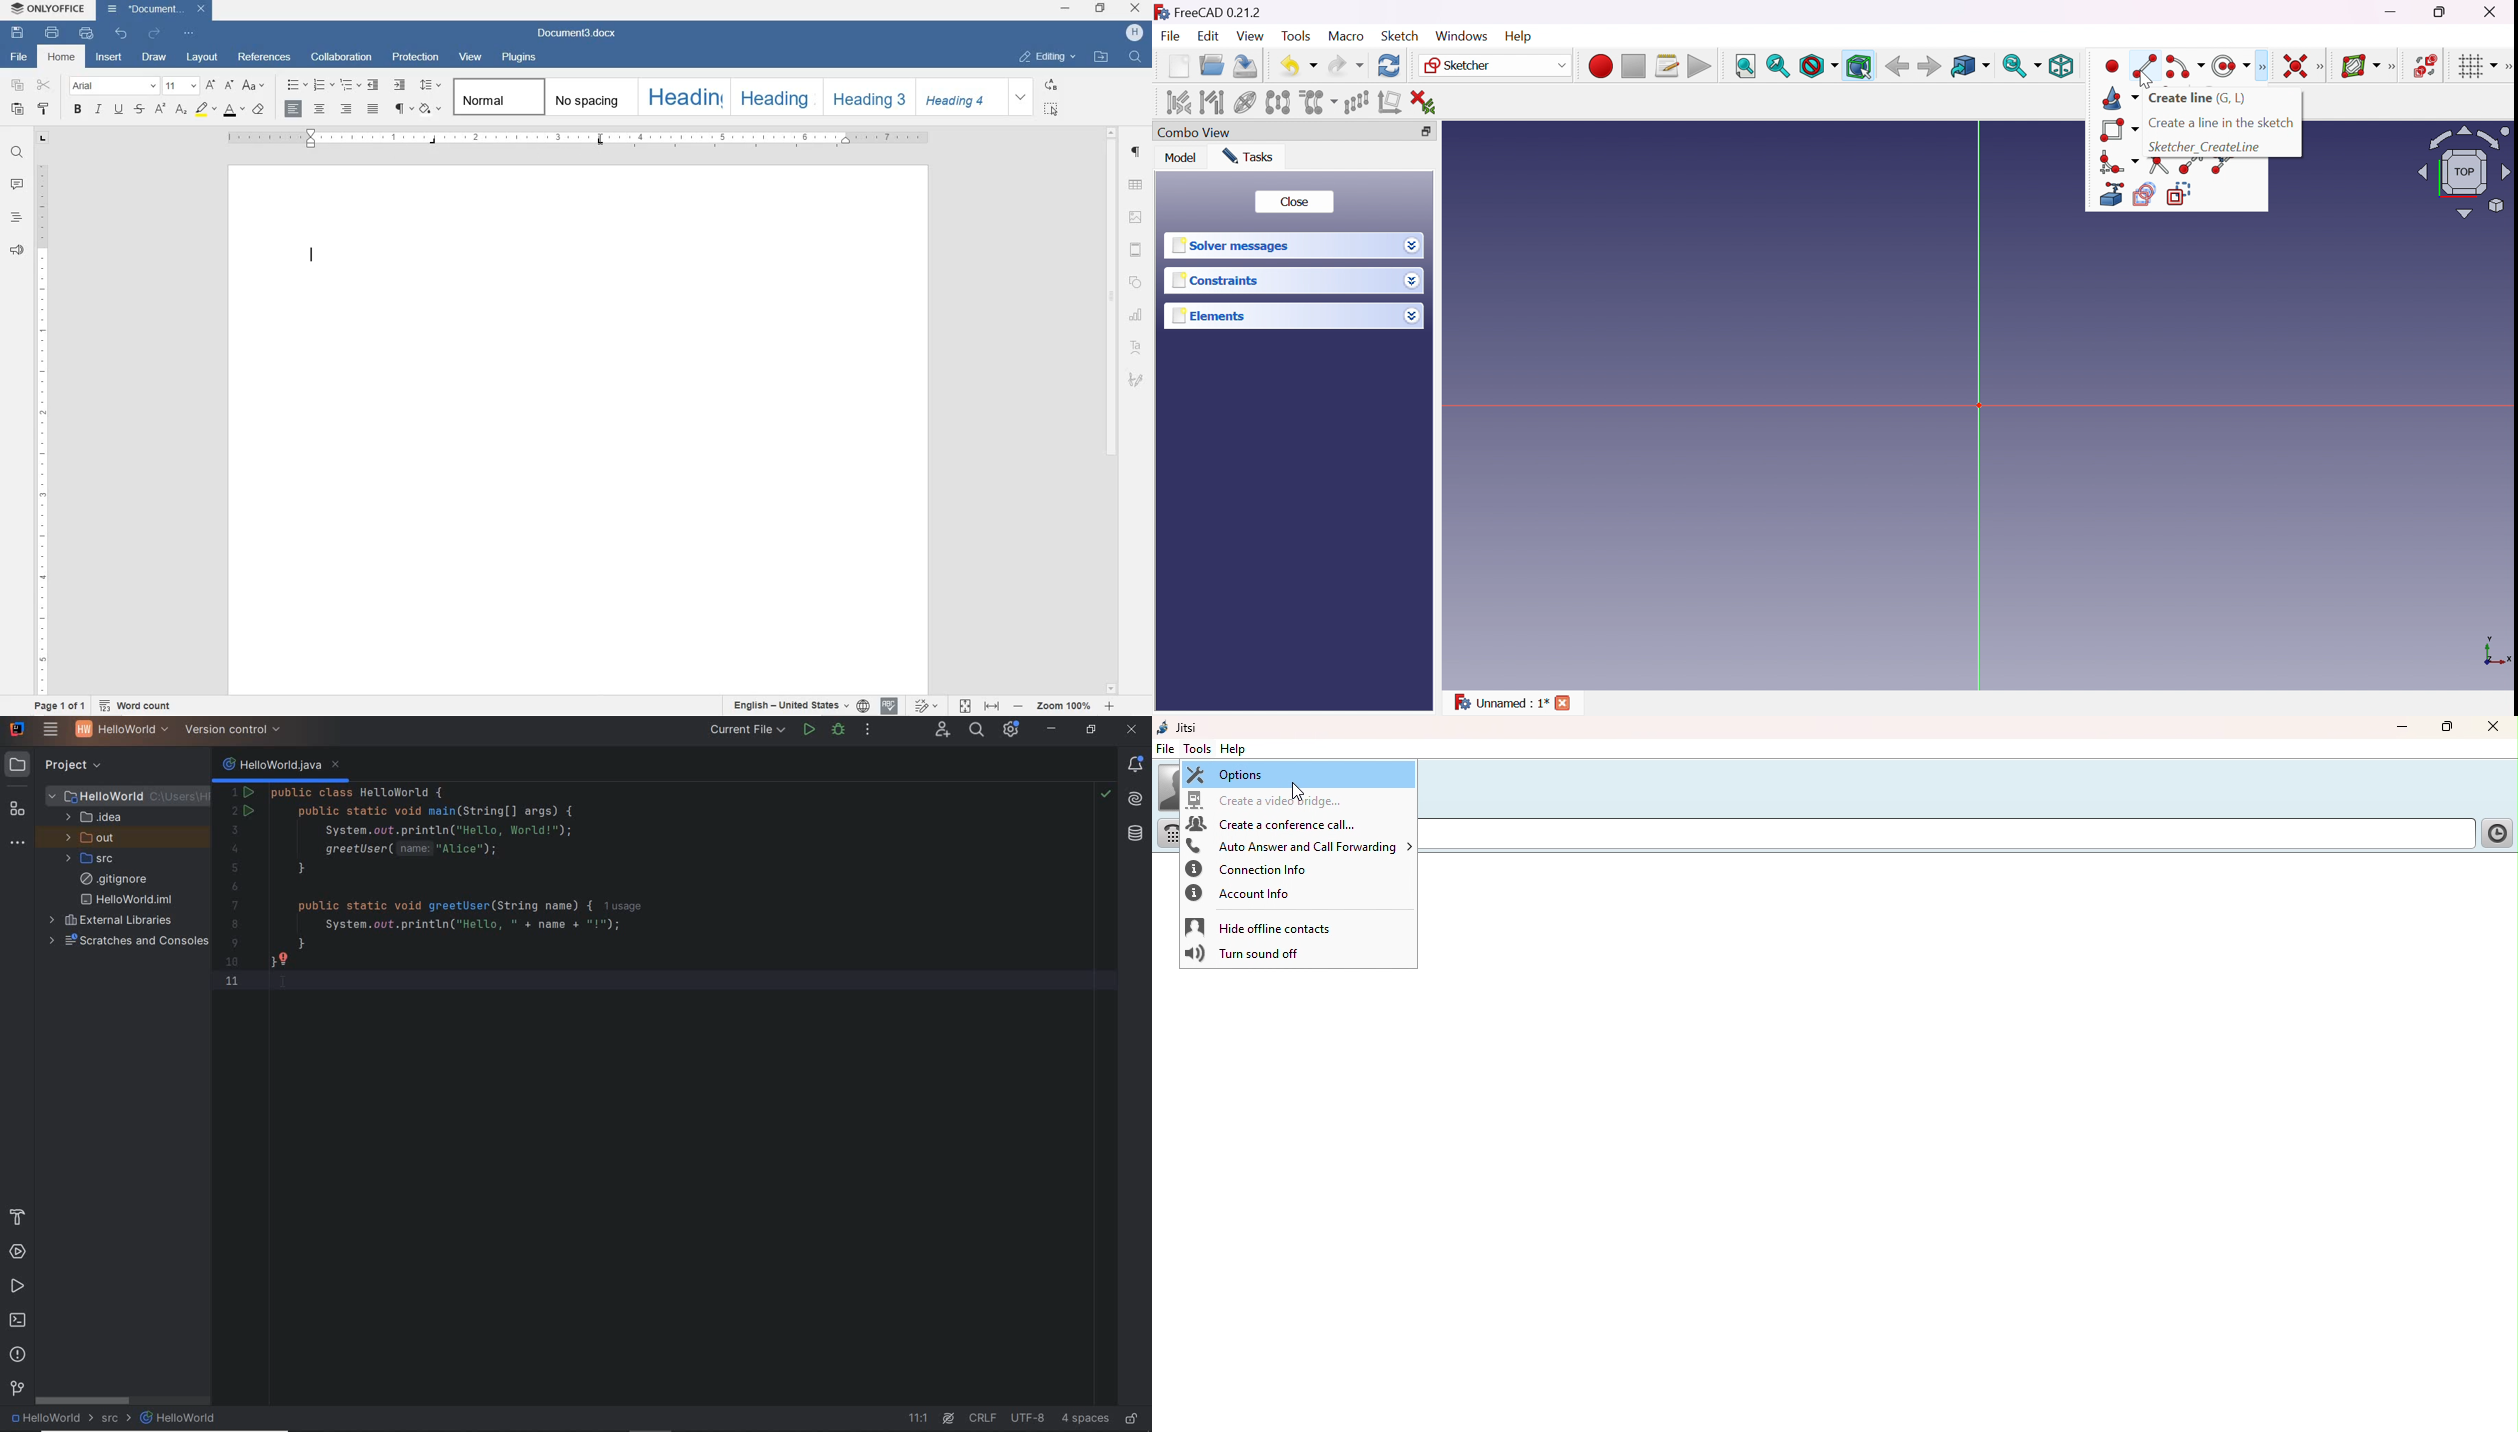  What do you see at coordinates (1460, 36) in the screenshot?
I see `Windows` at bounding box center [1460, 36].